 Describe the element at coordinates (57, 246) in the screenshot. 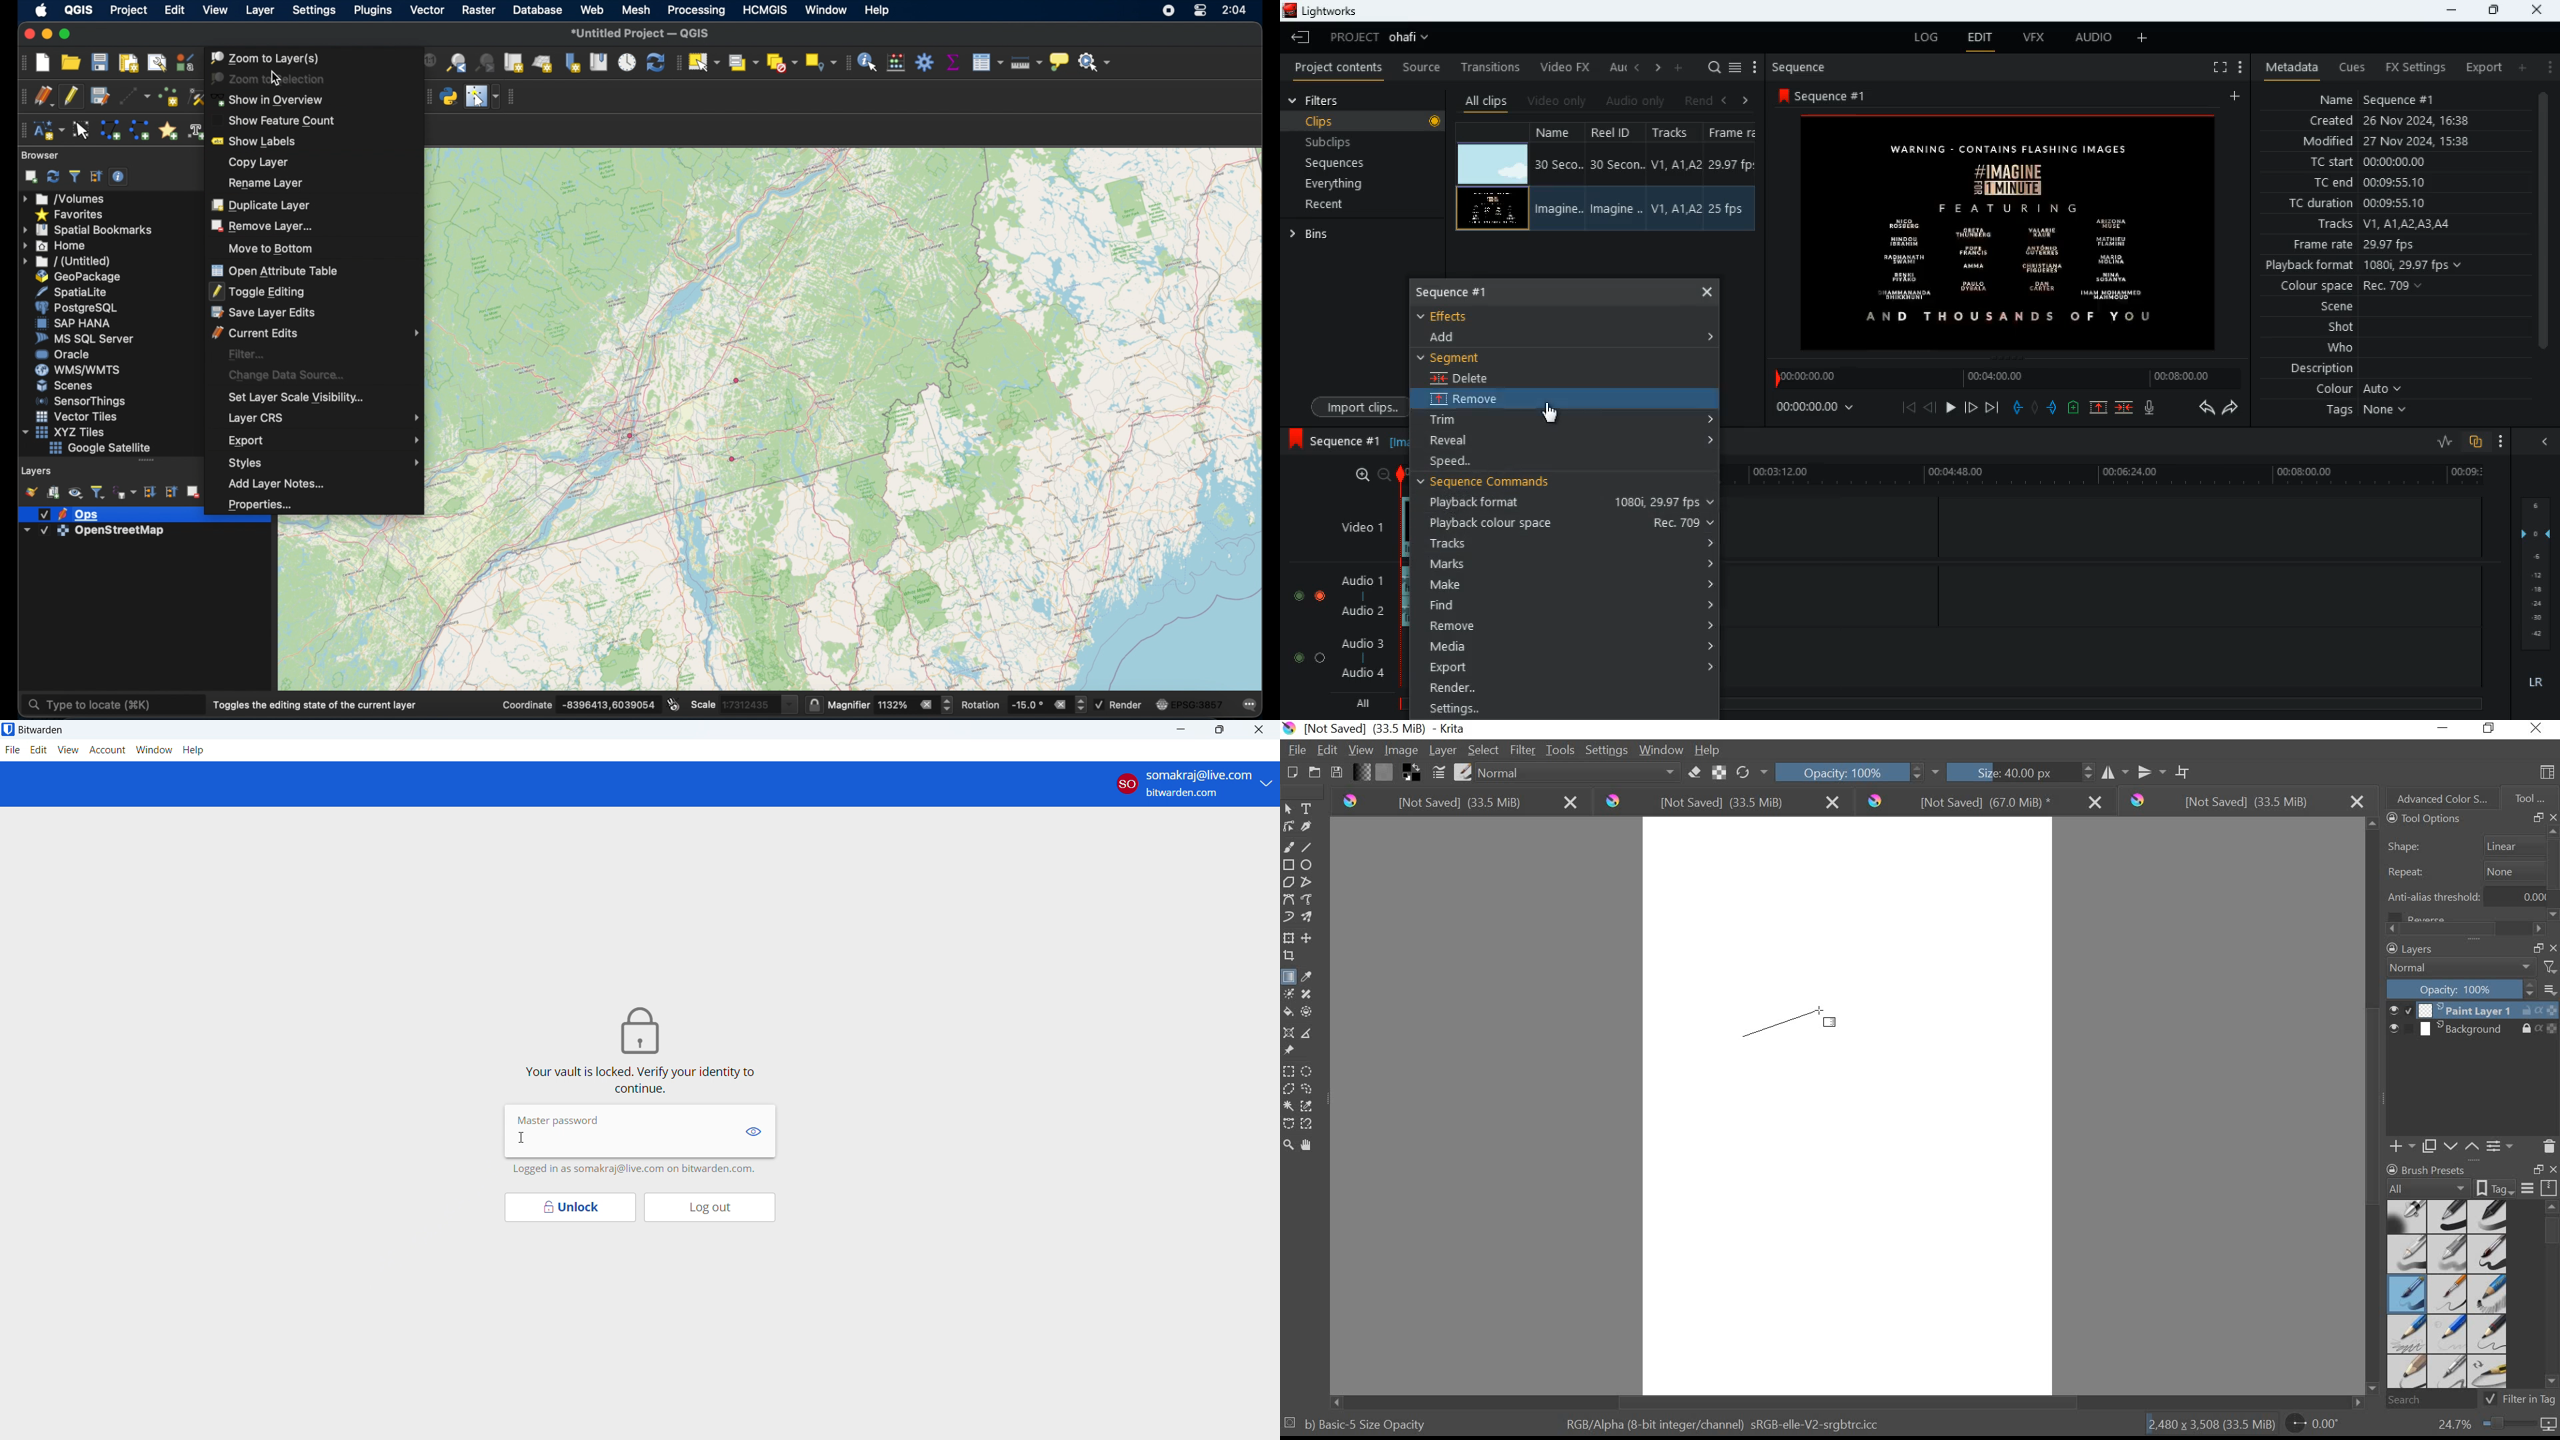

I see `home` at that location.